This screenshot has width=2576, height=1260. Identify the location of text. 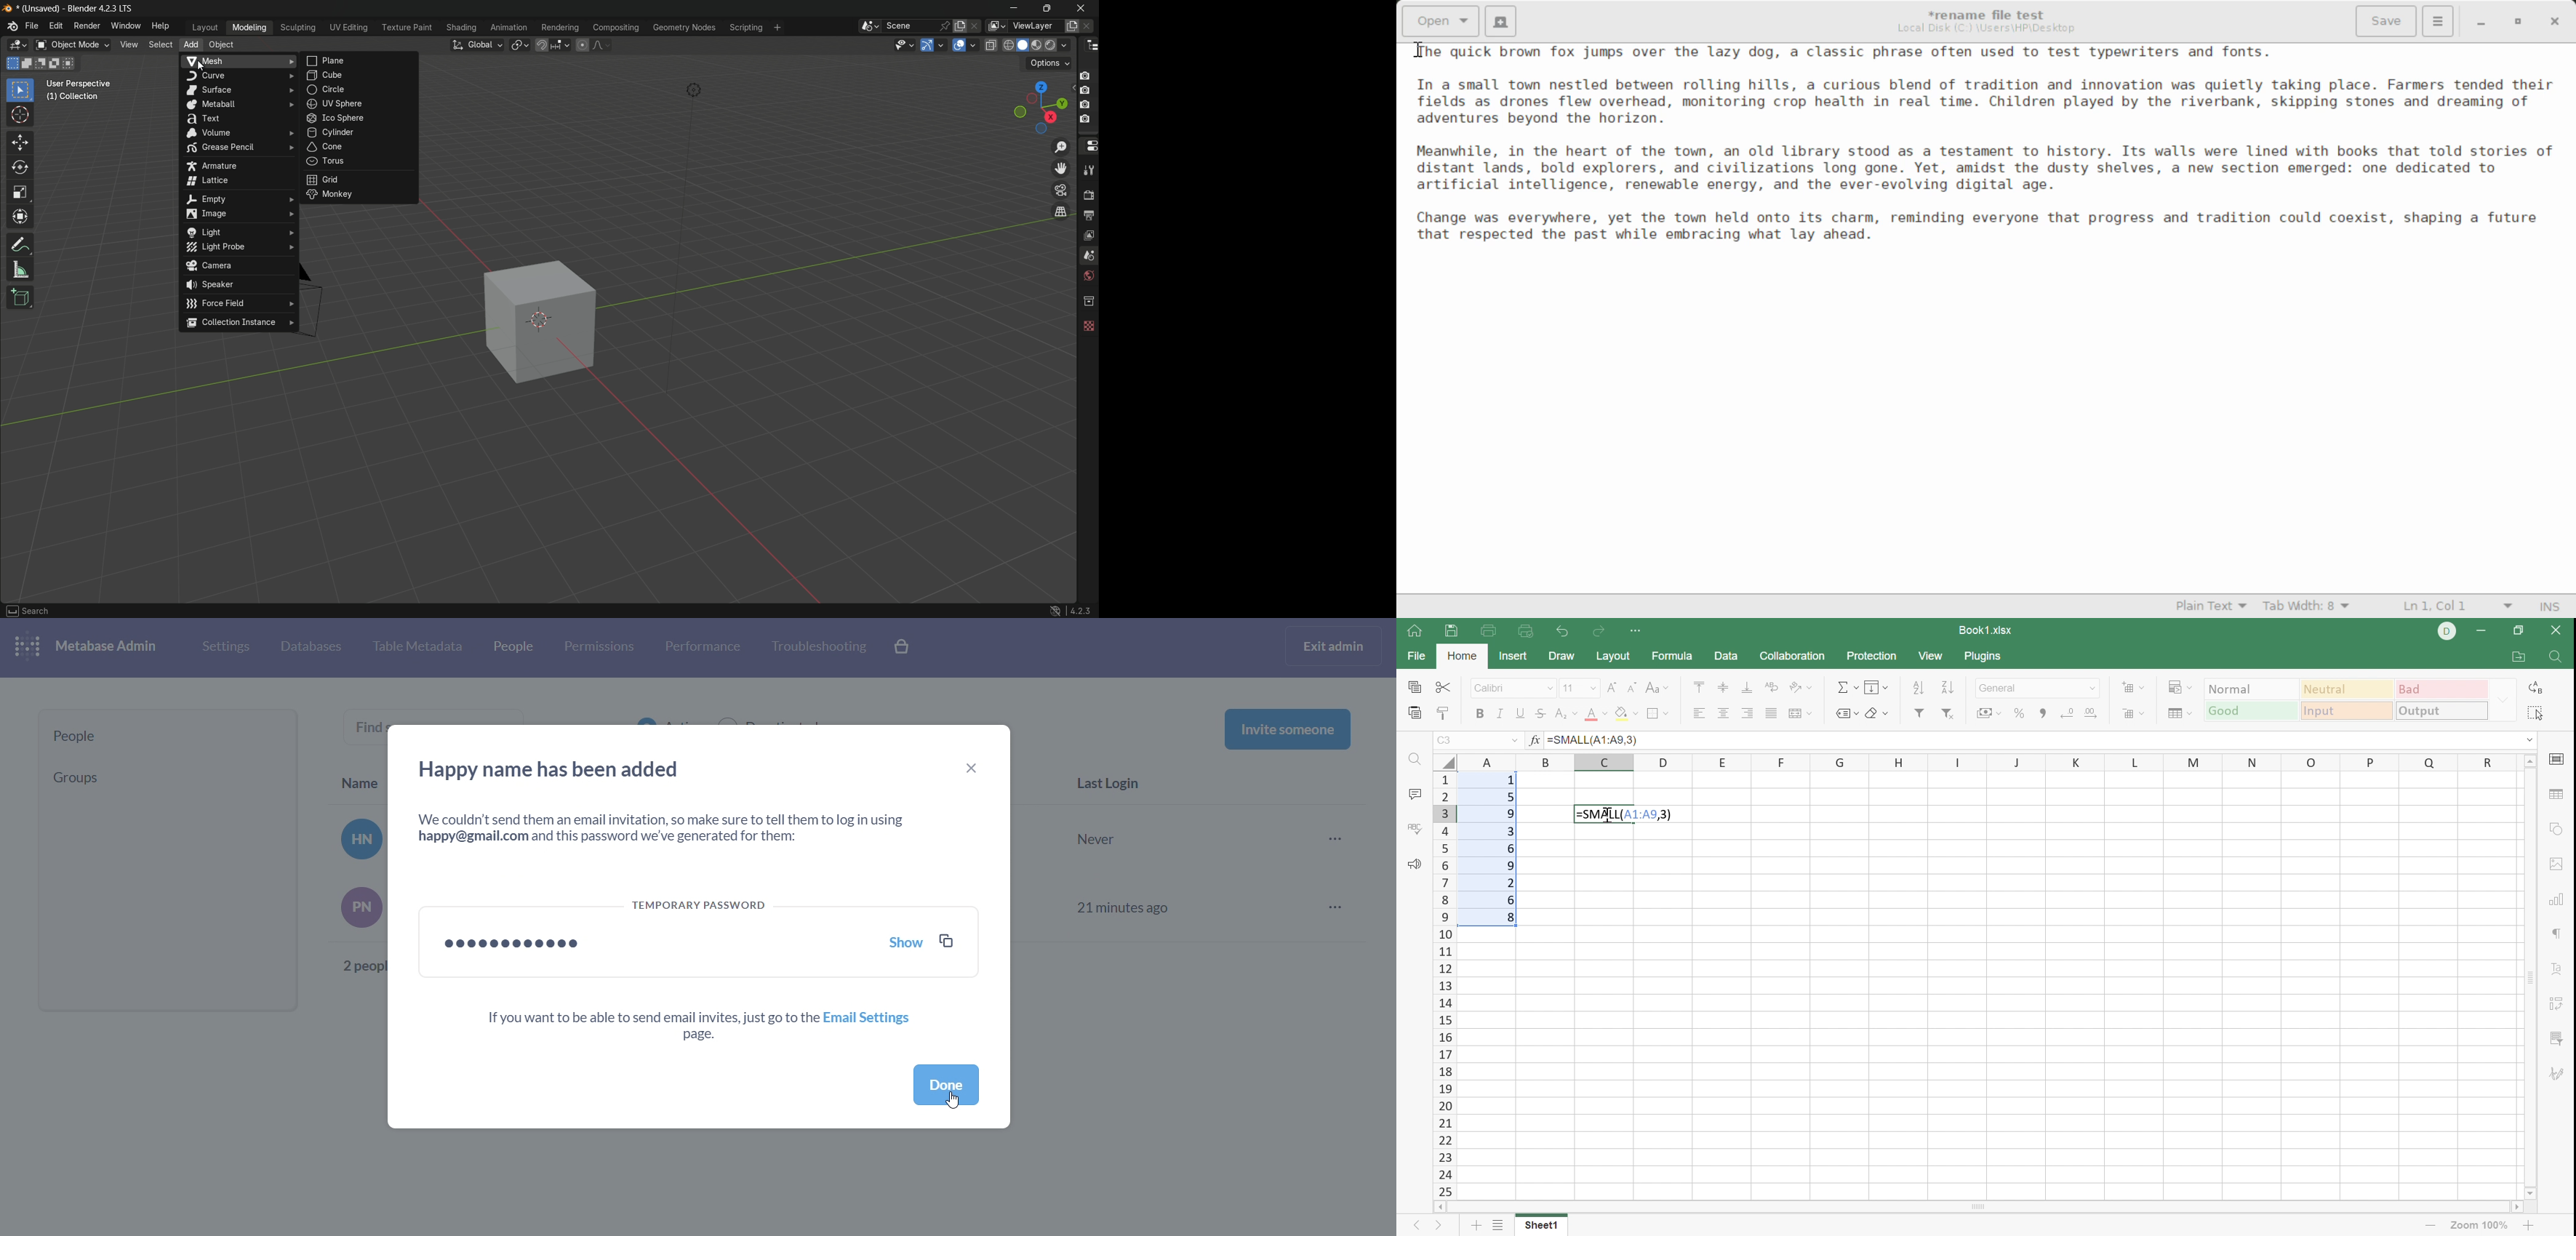
(364, 964).